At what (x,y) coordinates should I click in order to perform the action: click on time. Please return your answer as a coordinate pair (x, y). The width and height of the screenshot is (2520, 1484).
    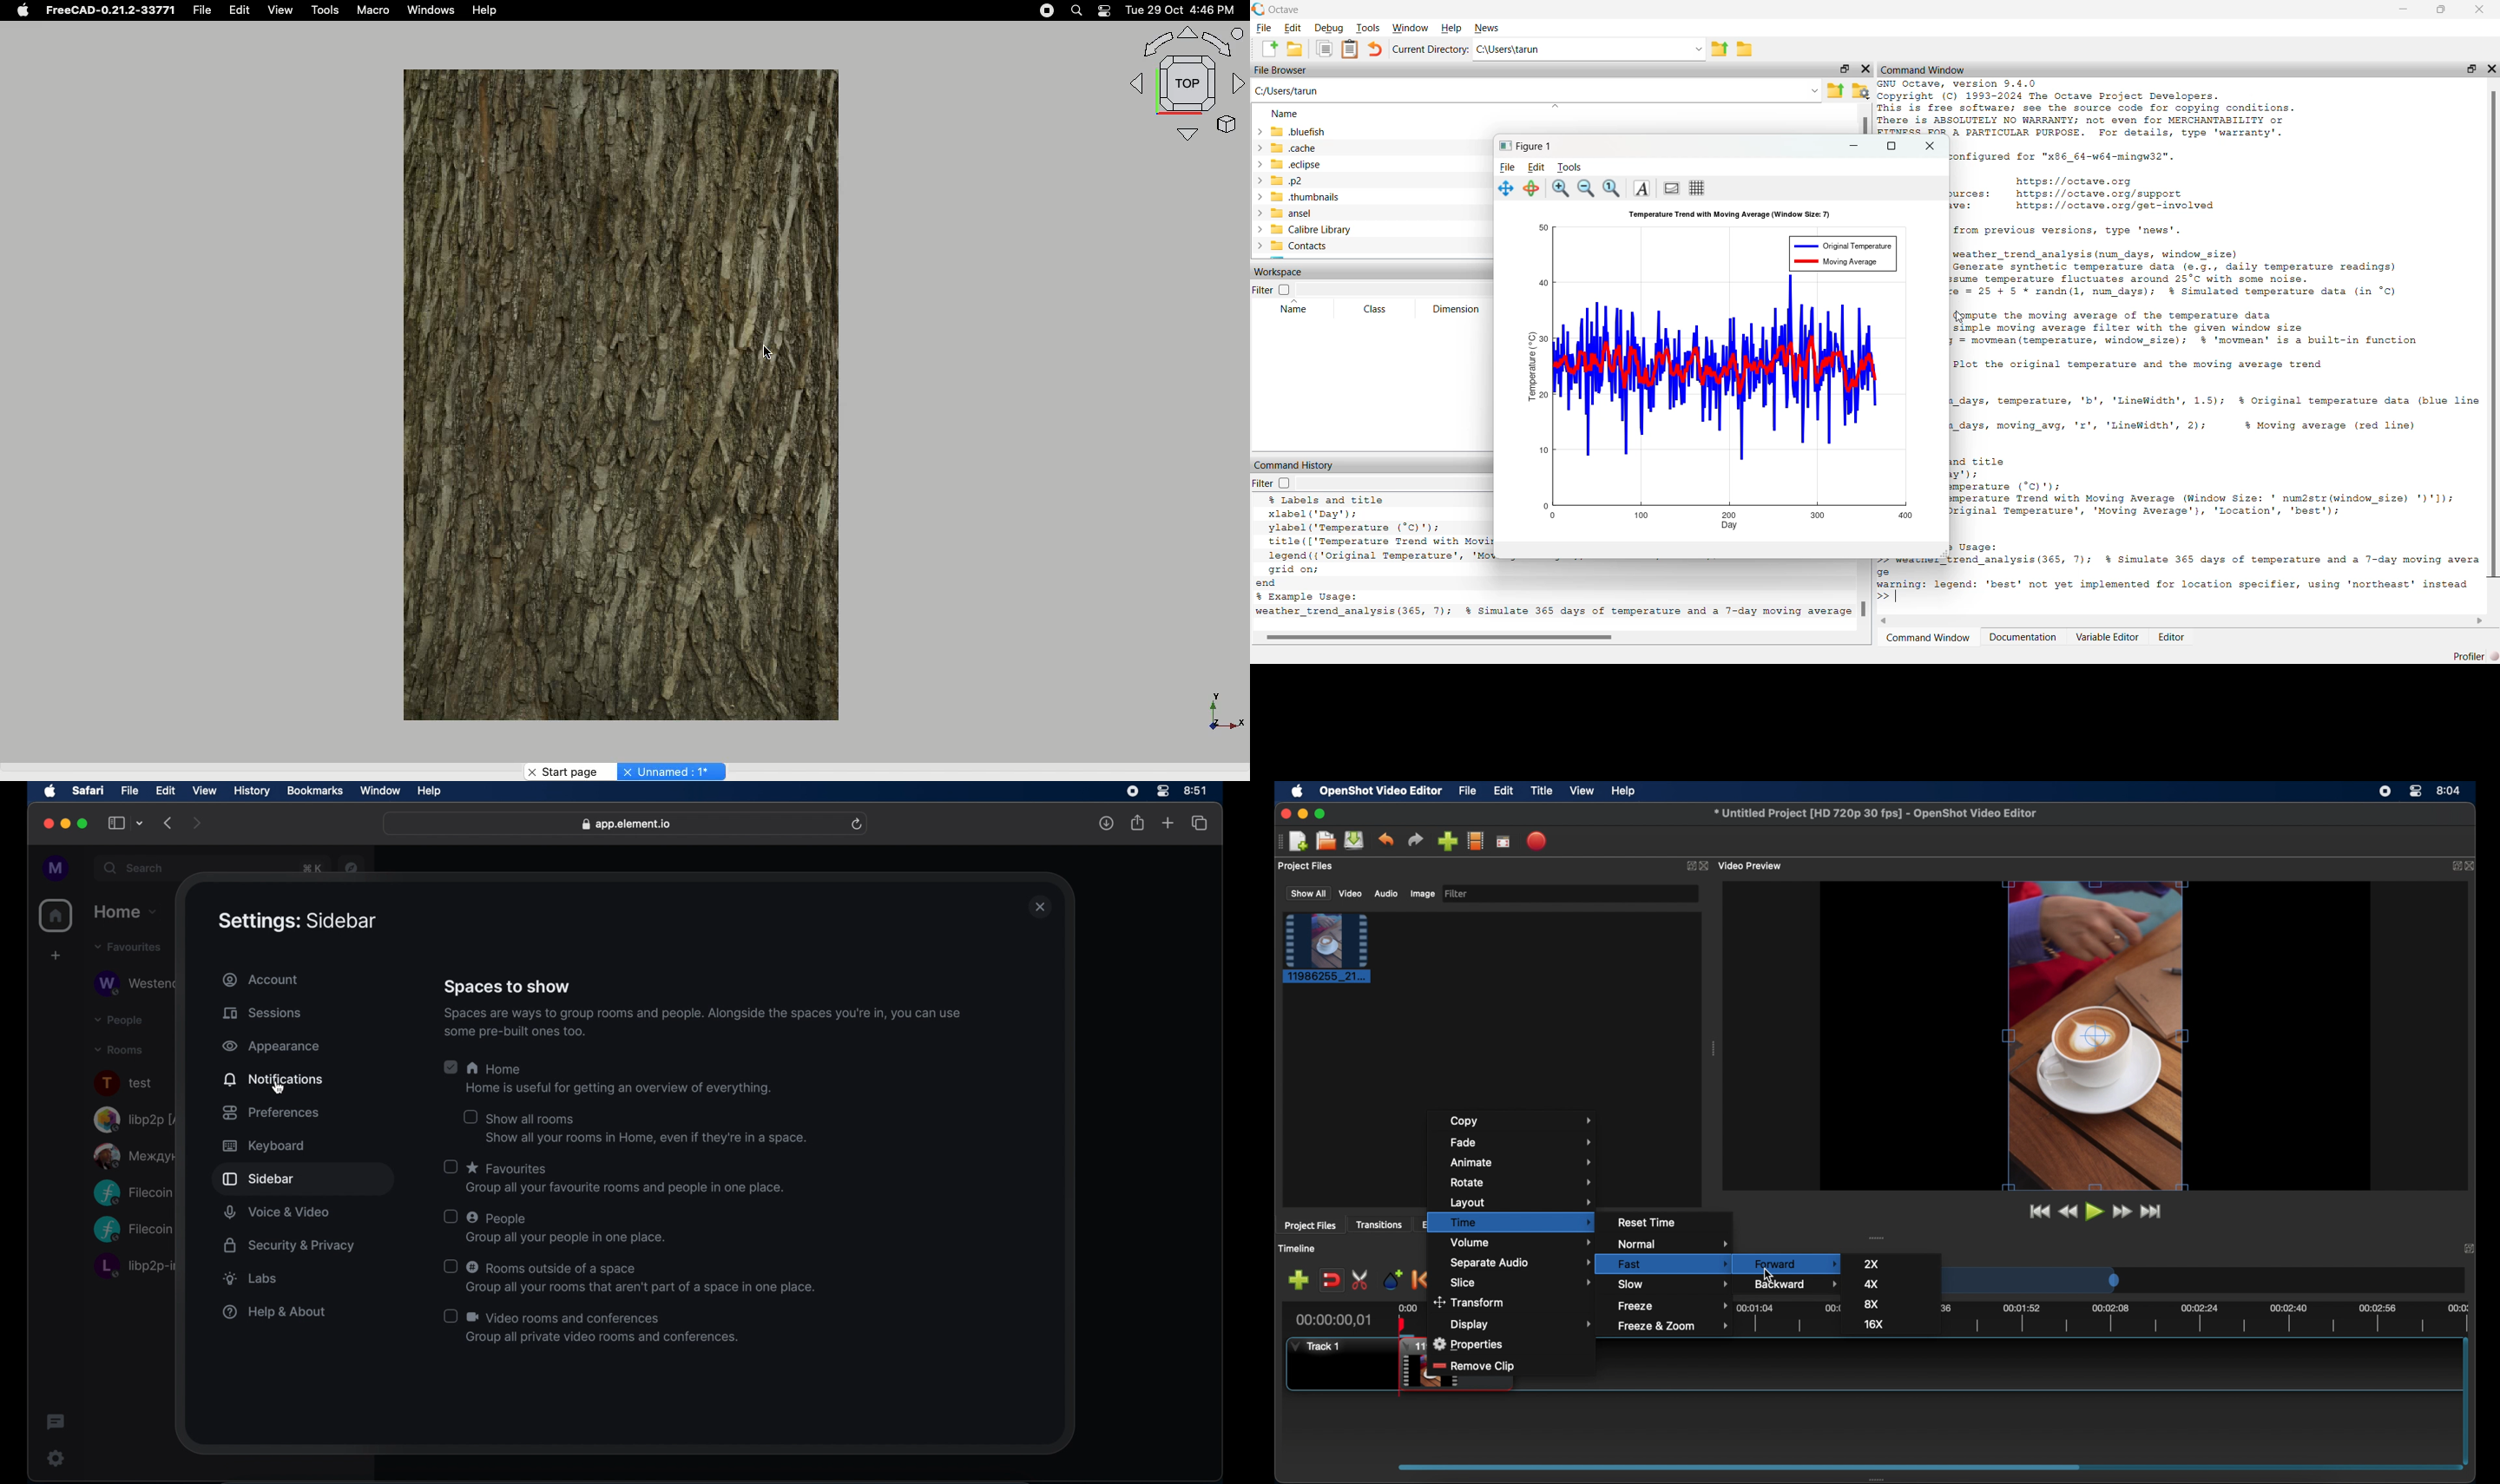
    Looking at the image, I should click on (1195, 794).